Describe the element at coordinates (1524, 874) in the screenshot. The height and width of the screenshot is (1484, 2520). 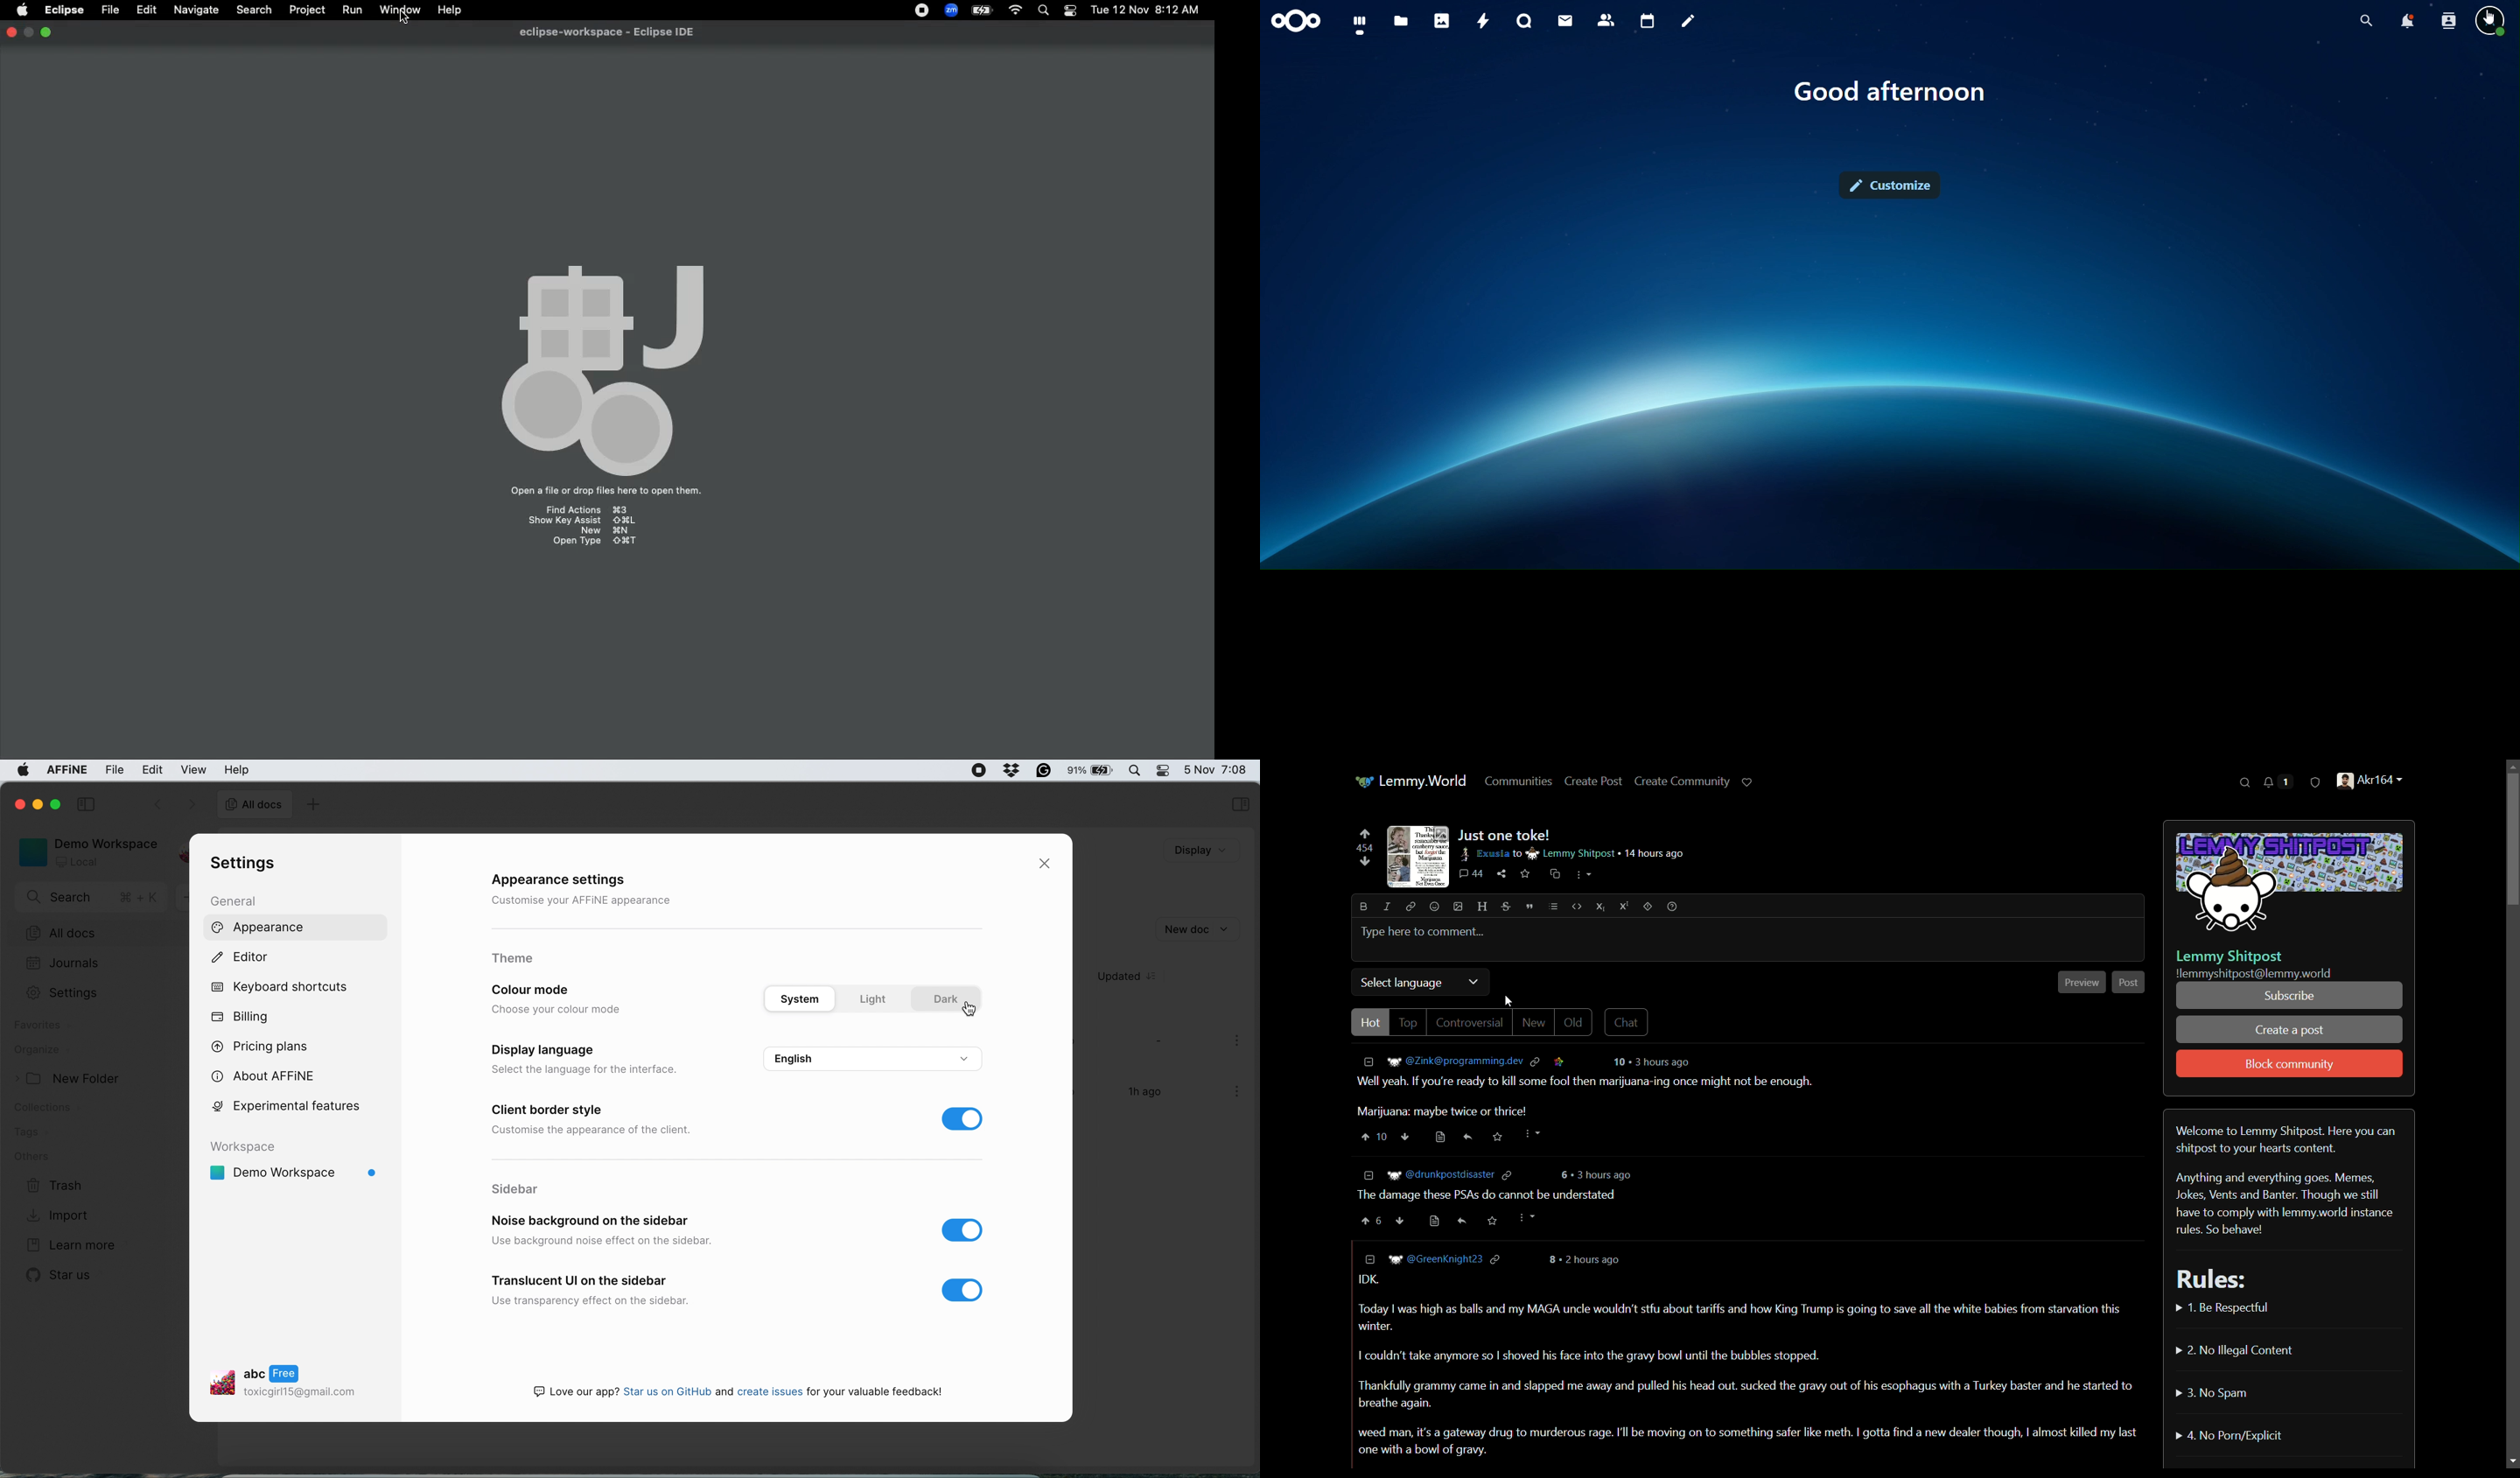
I see `save` at that location.